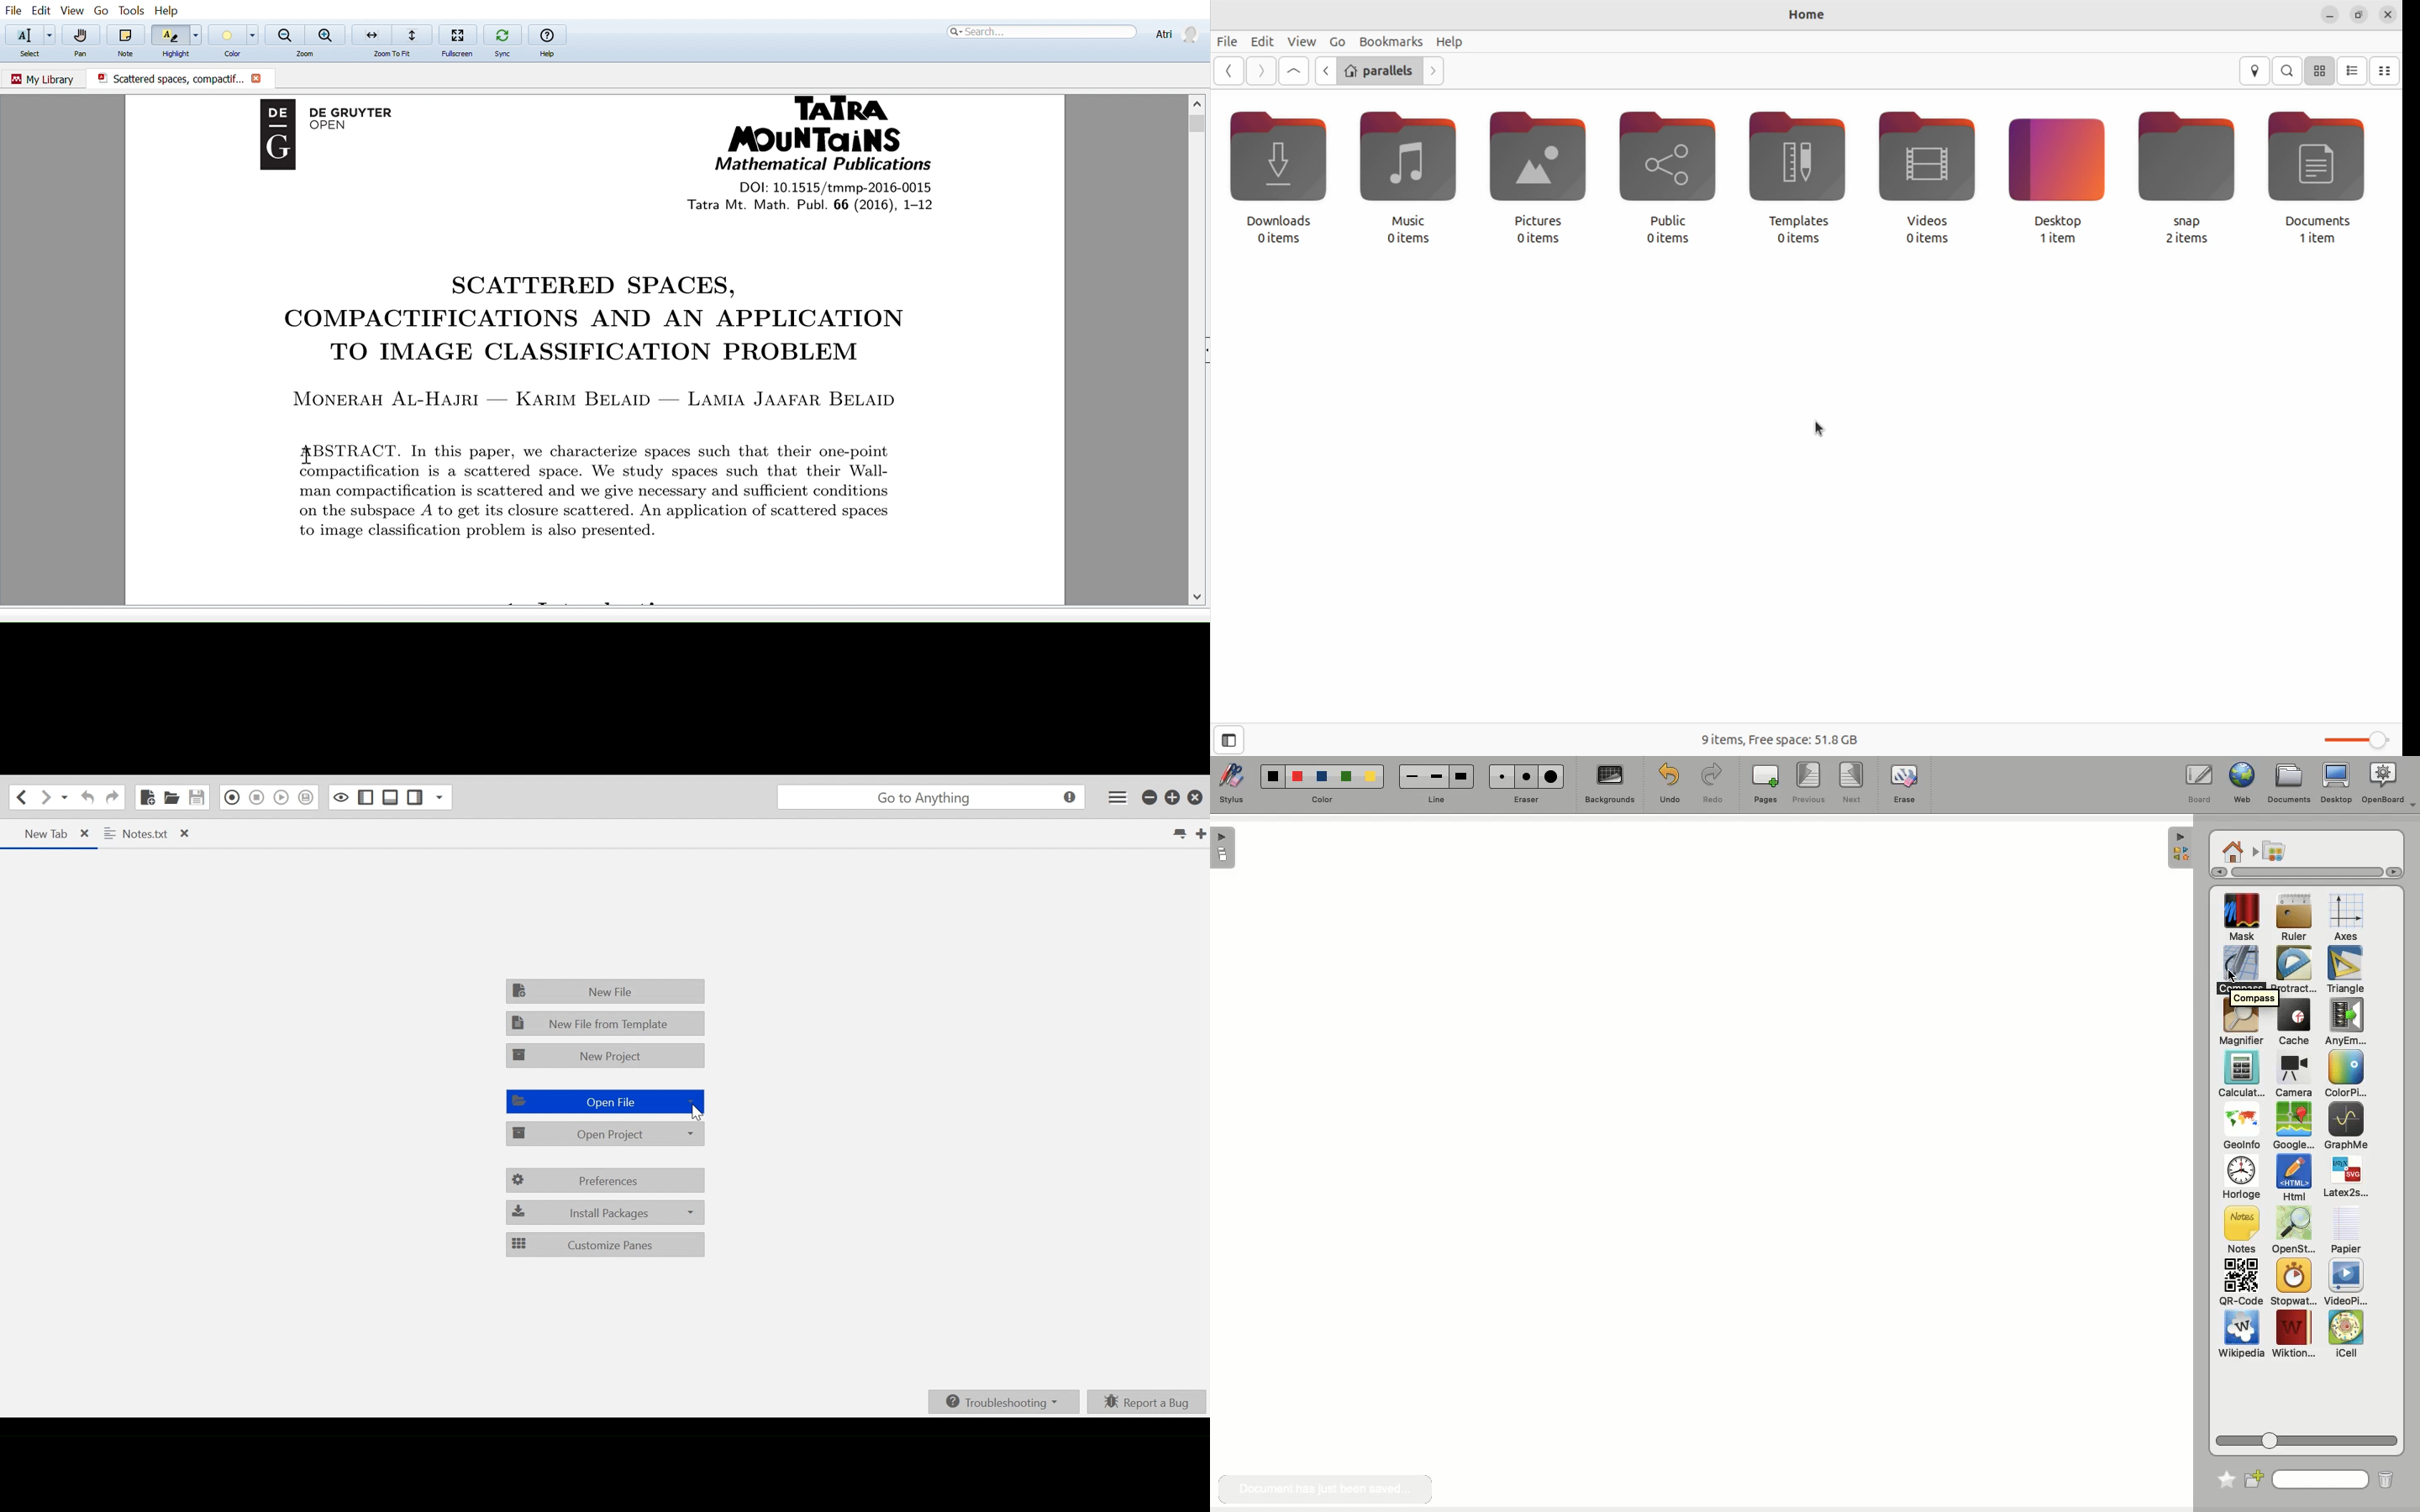 The image size is (2436, 1512). What do you see at coordinates (35, 55) in the screenshot?
I see `Select` at bounding box center [35, 55].